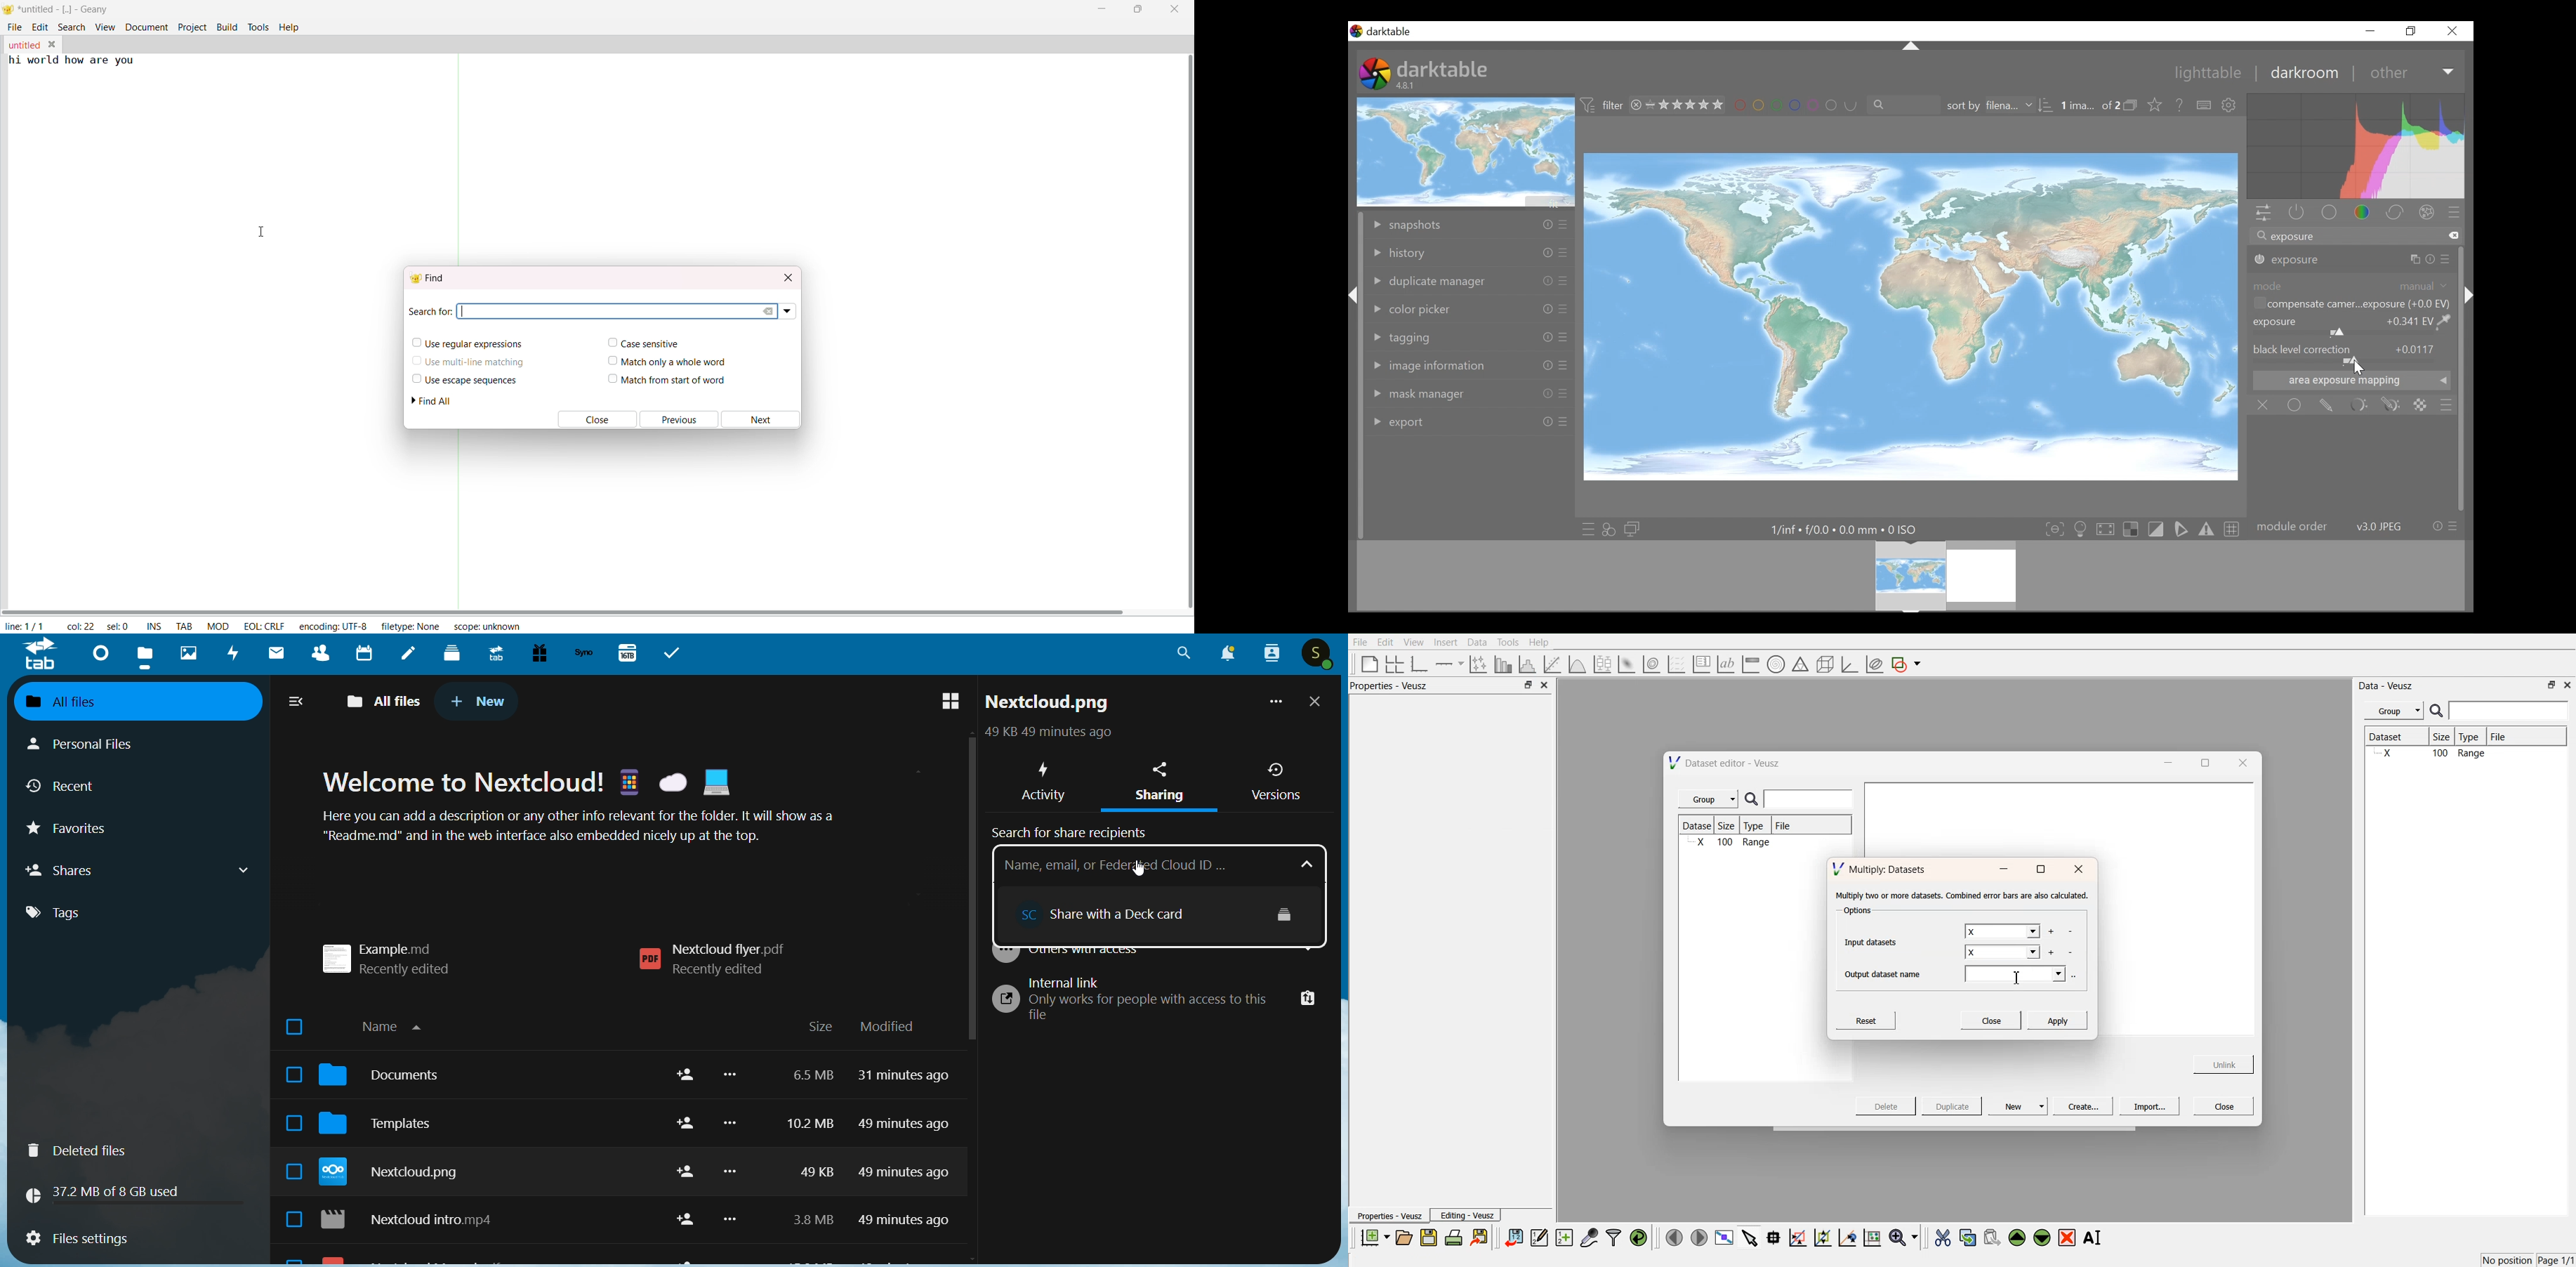 This screenshot has height=1288, width=2576. What do you see at coordinates (2181, 530) in the screenshot?
I see `toggle soft proofing` at bounding box center [2181, 530].